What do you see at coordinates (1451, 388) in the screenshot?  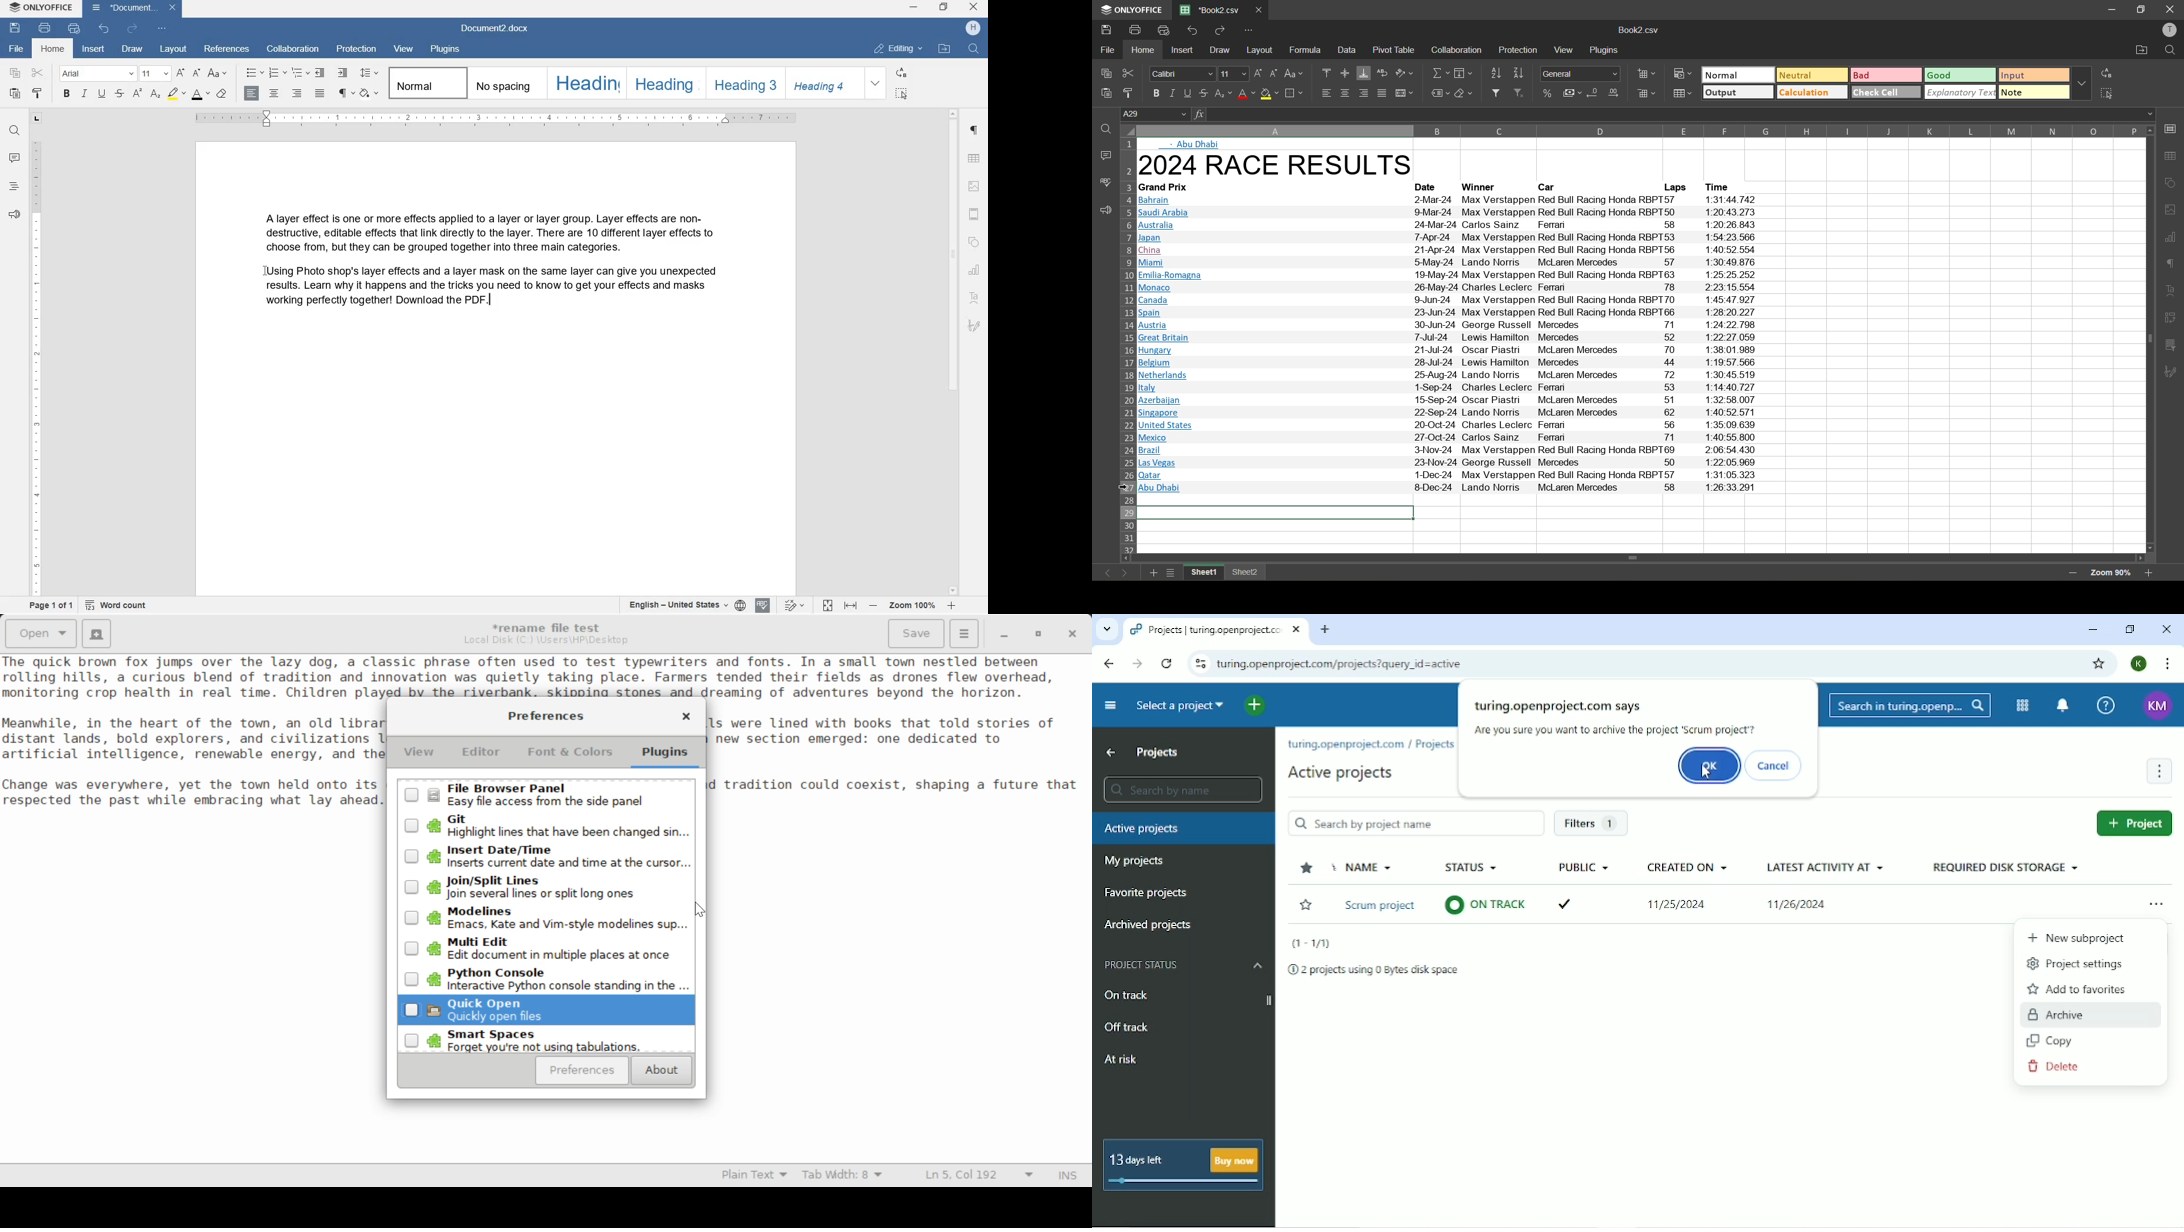 I see `text info` at bounding box center [1451, 388].